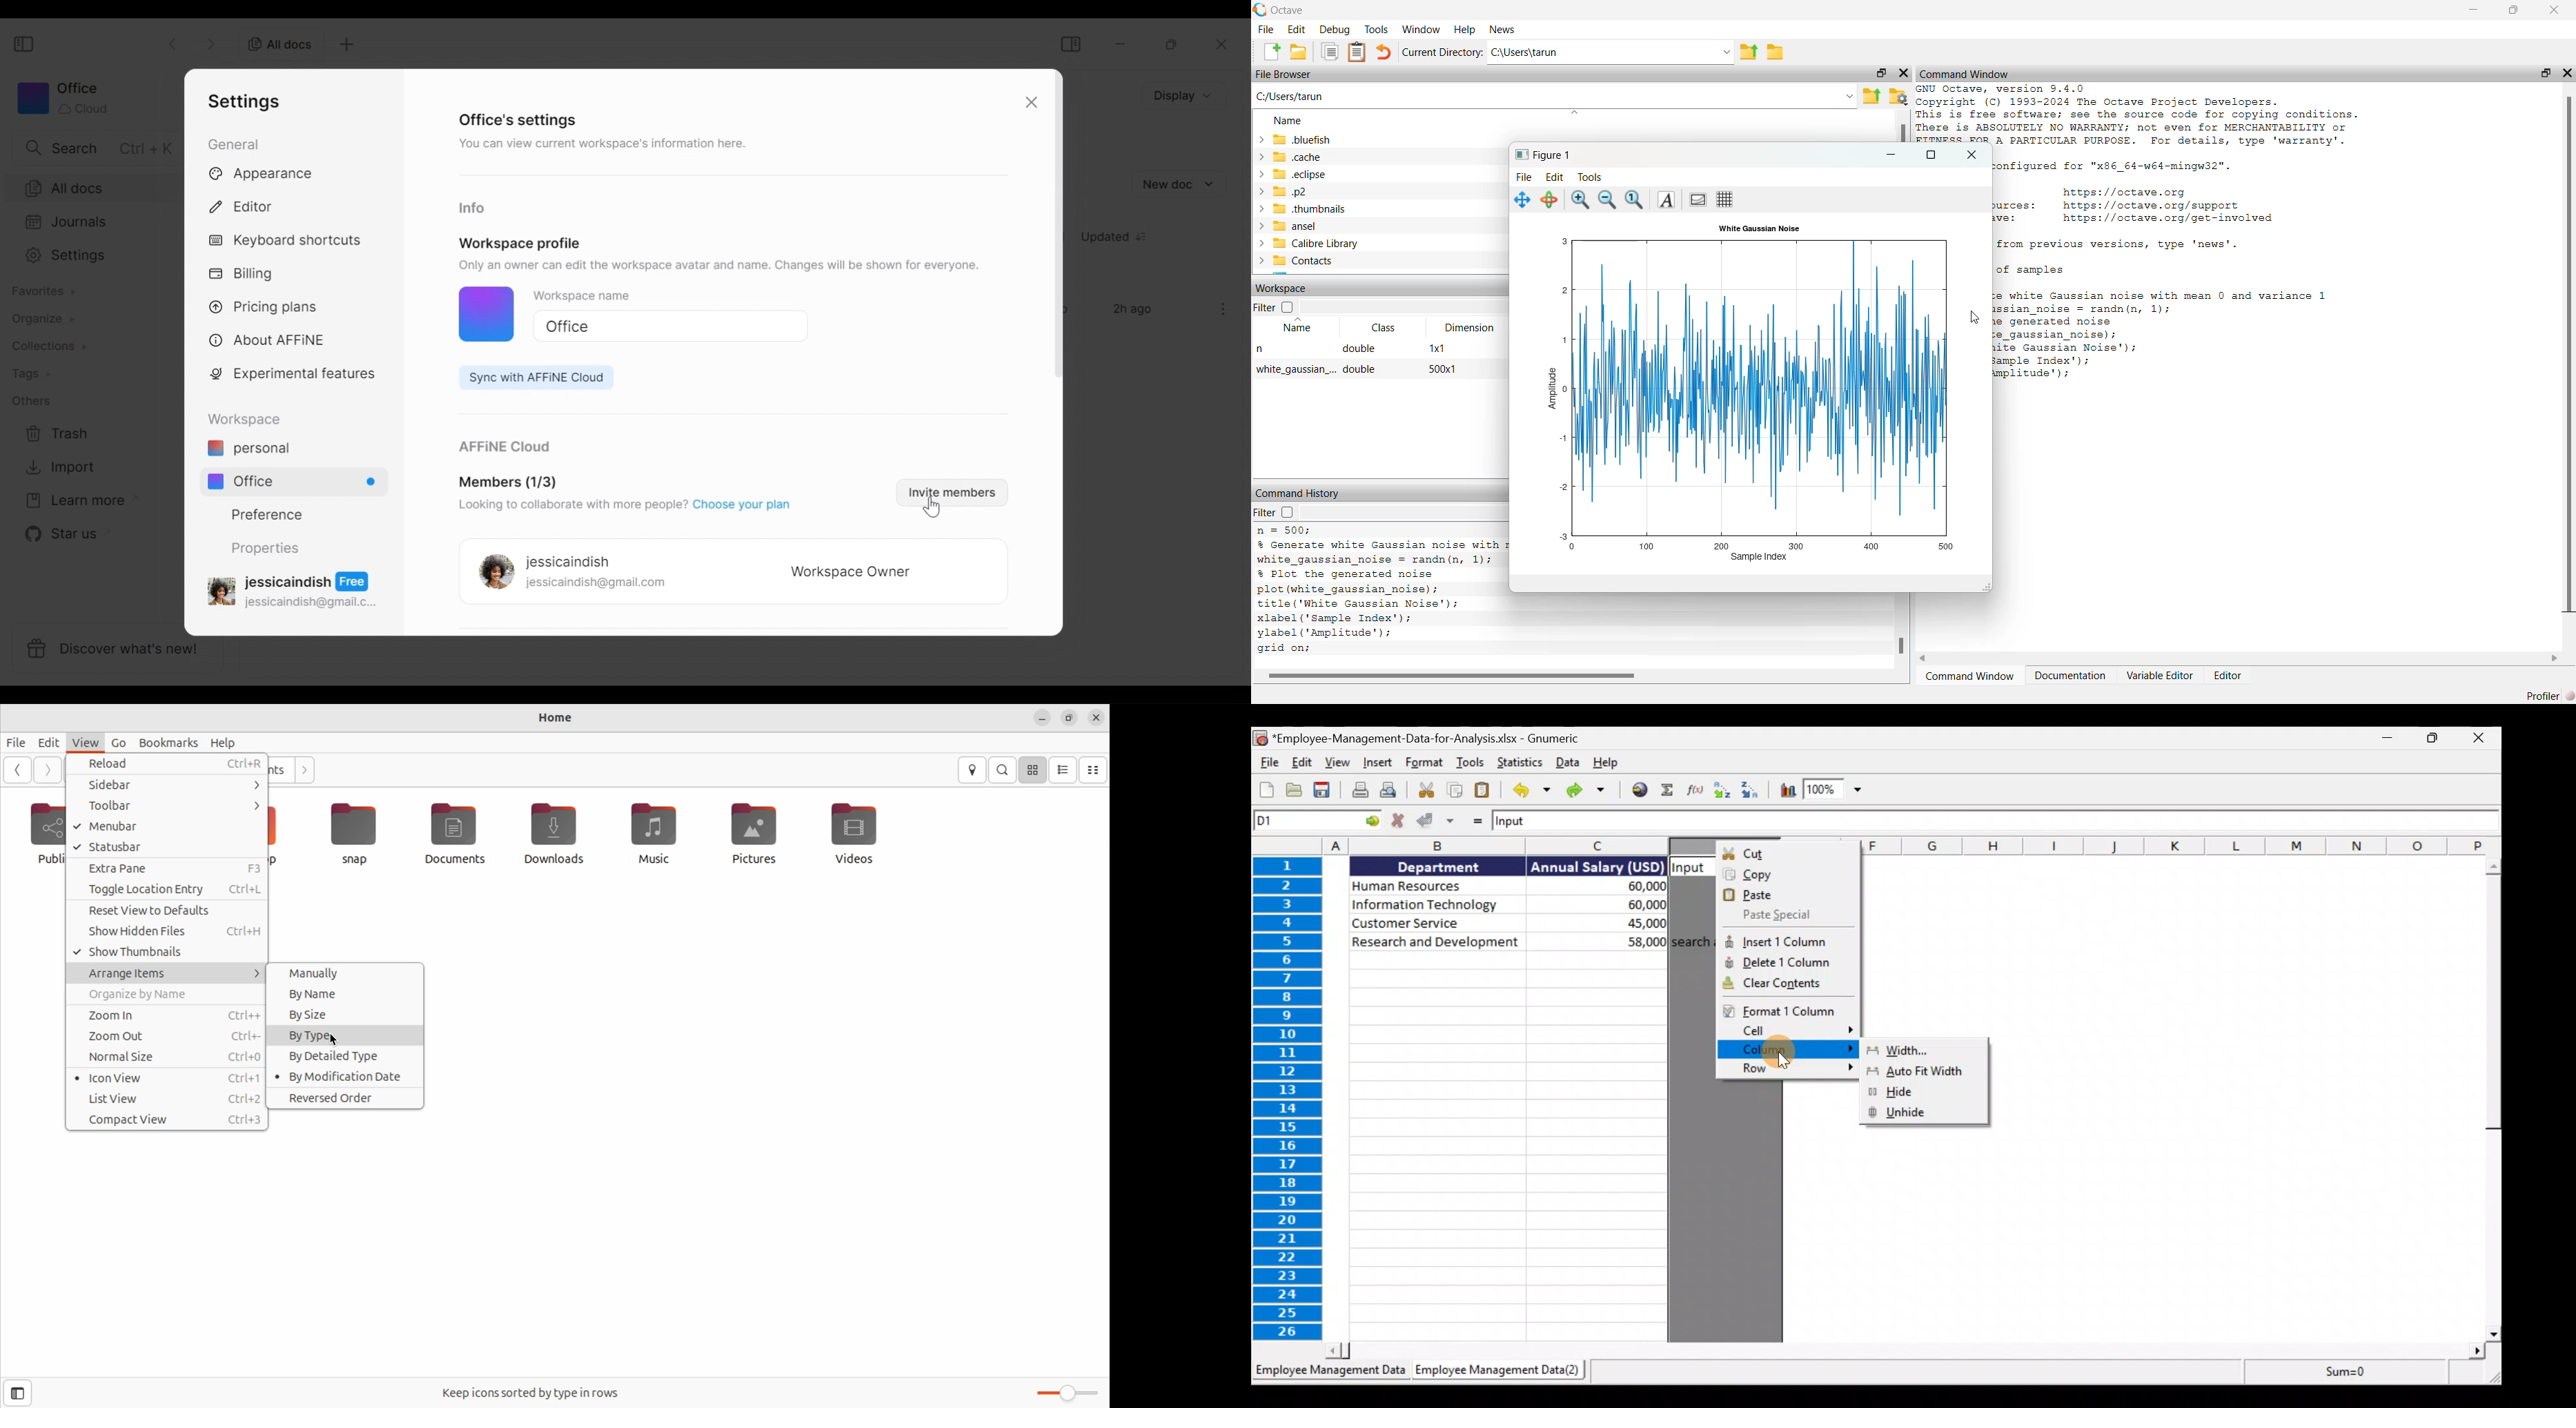 Image resolution: width=2576 pixels, height=1428 pixels. What do you see at coordinates (1179, 184) in the screenshot?
I see `New document` at bounding box center [1179, 184].